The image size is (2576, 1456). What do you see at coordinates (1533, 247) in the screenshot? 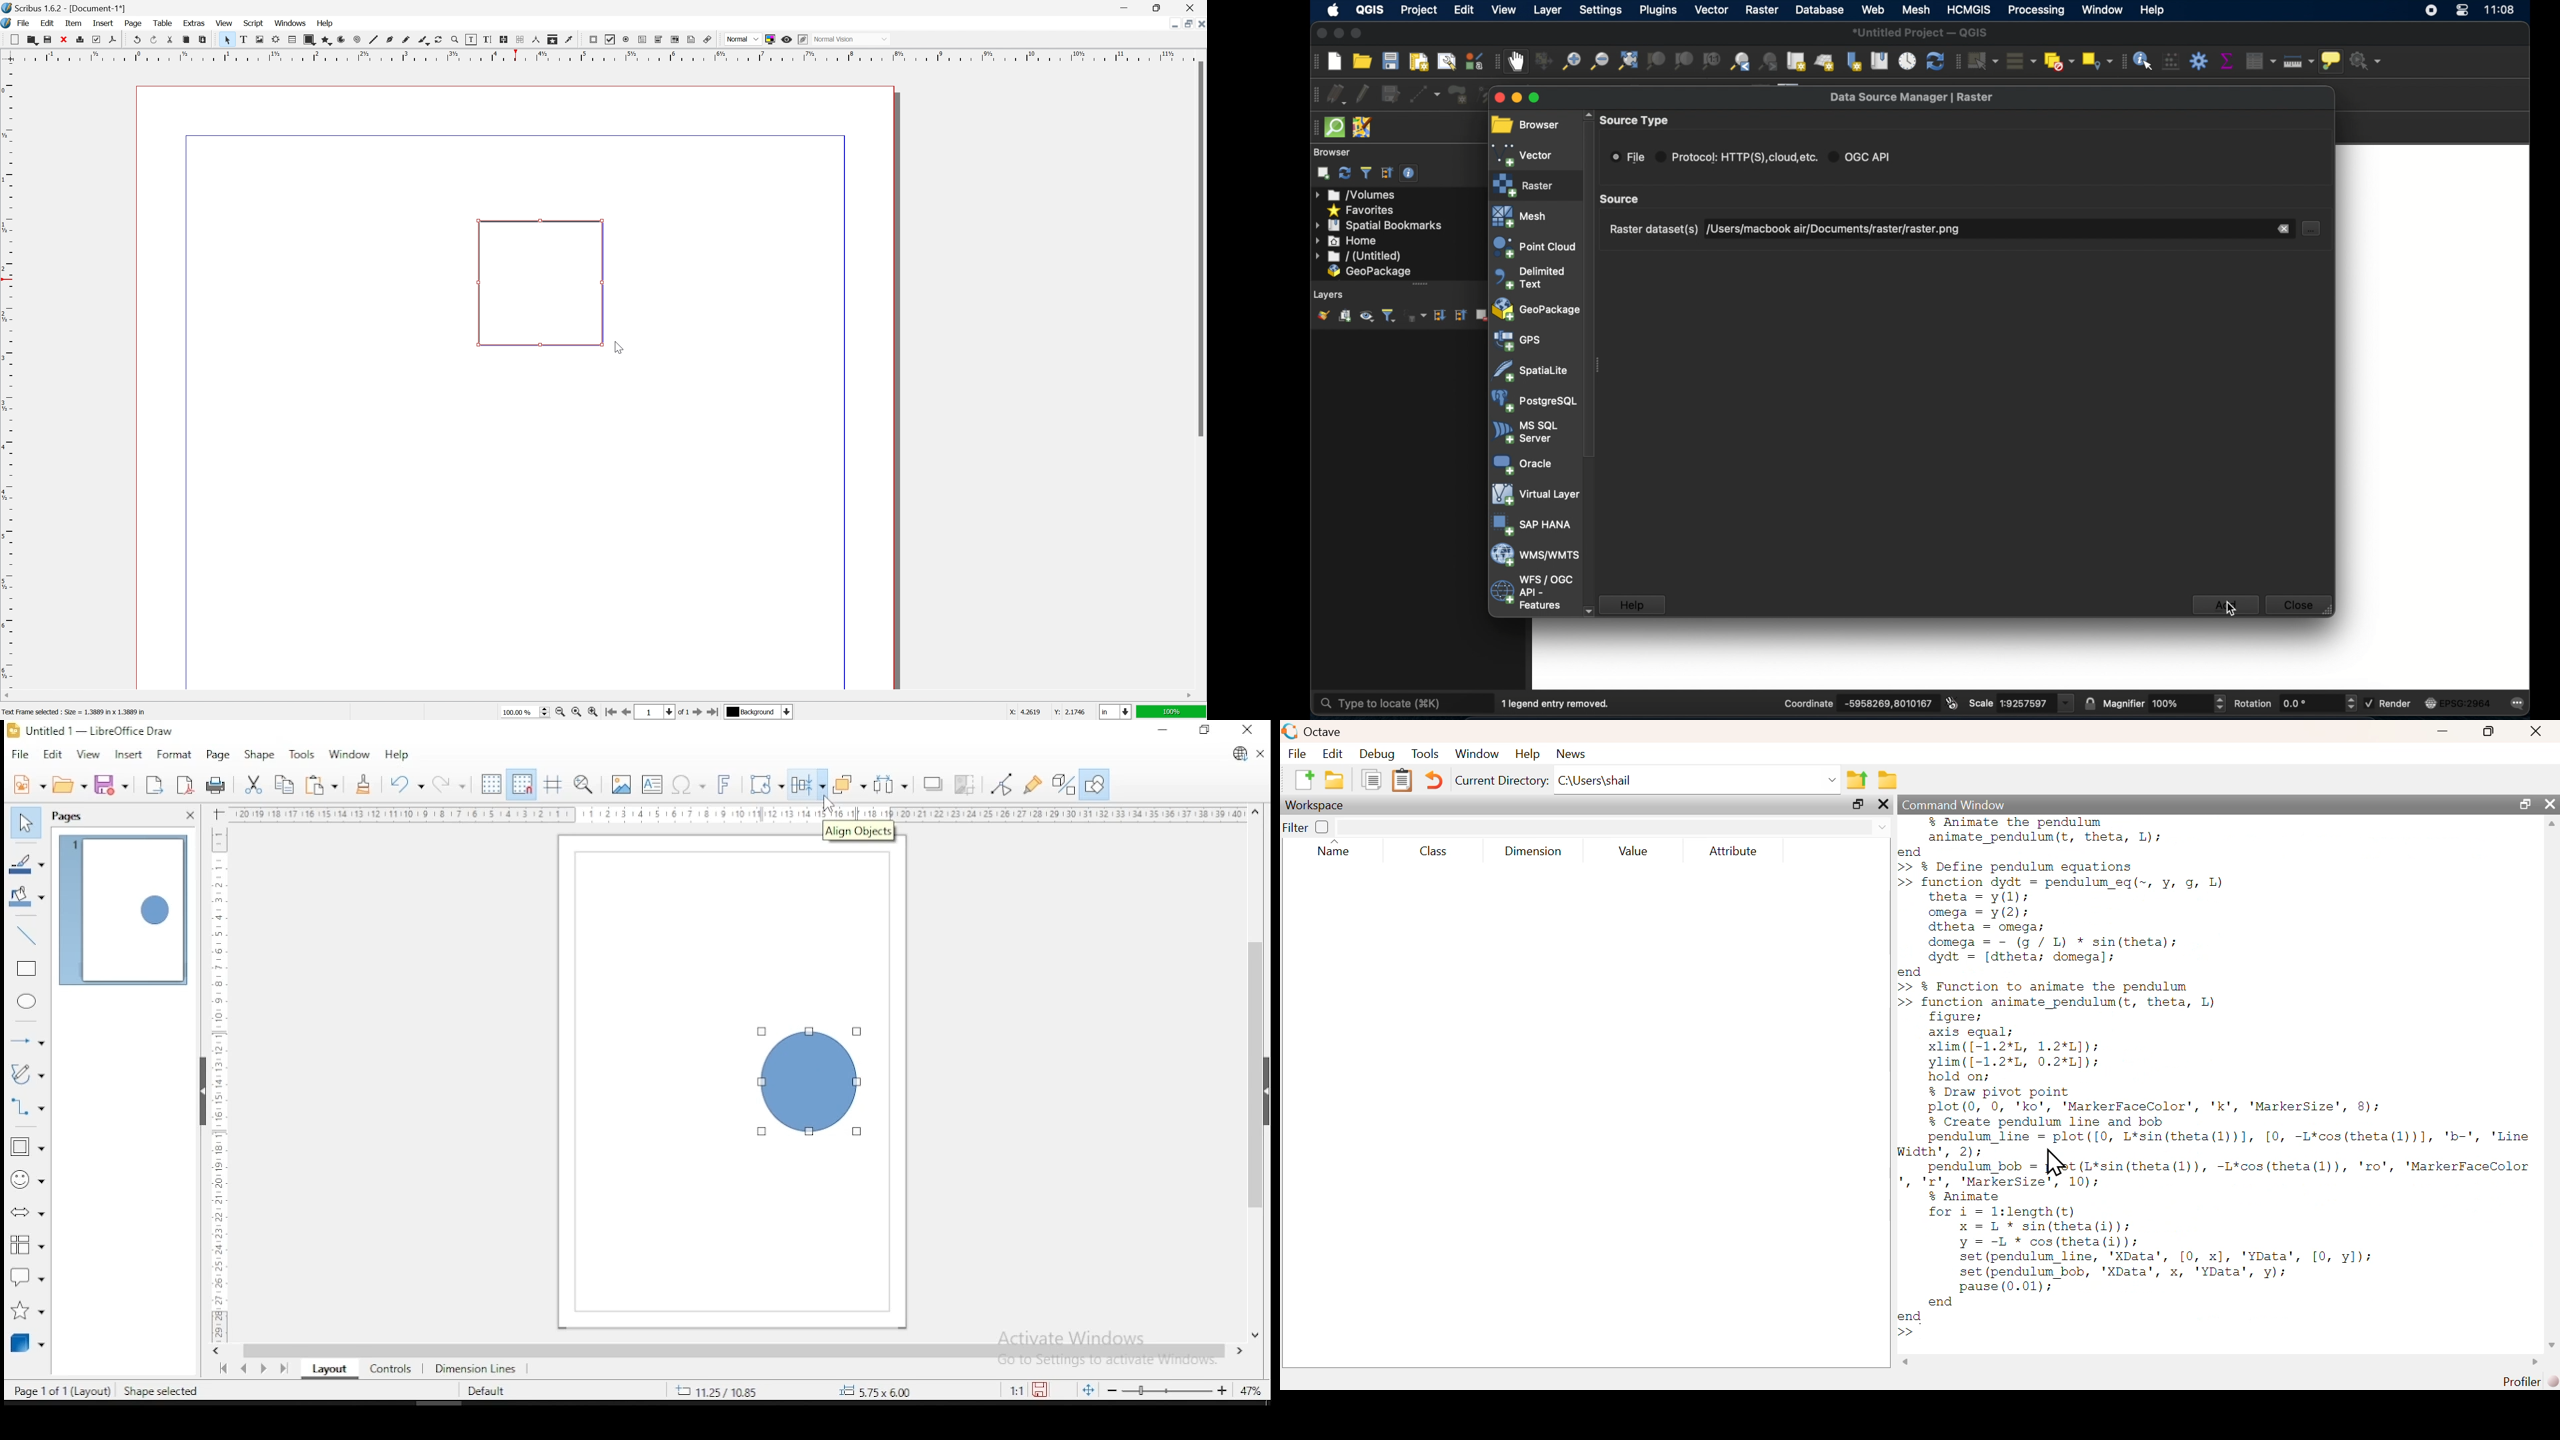
I see `point cloud` at bounding box center [1533, 247].